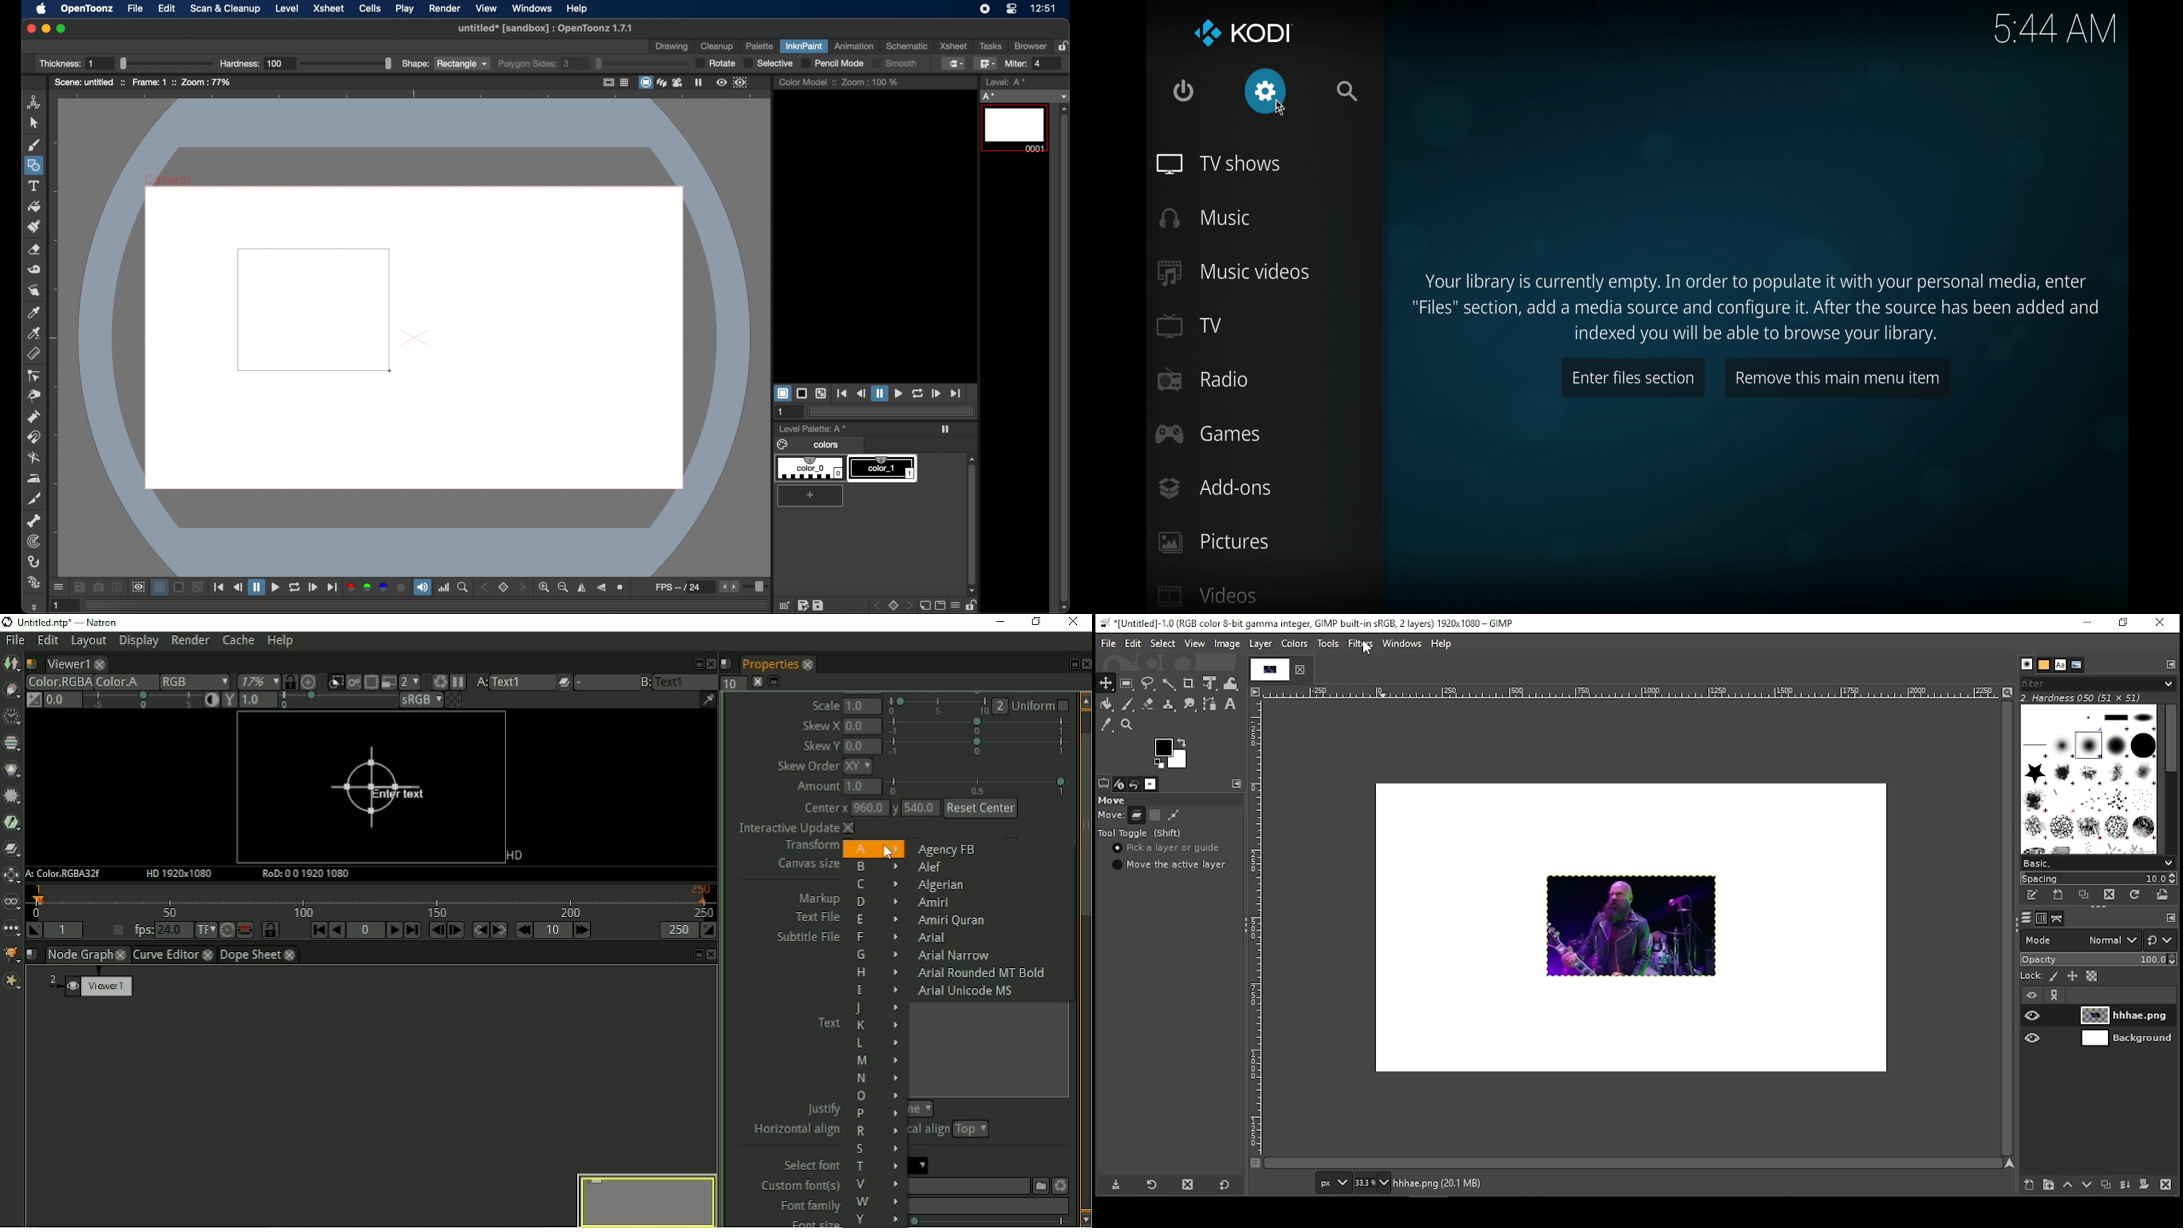  What do you see at coordinates (2098, 683) in the screenshot?
I see `brushes filter` at bounding box center [2098, 683].